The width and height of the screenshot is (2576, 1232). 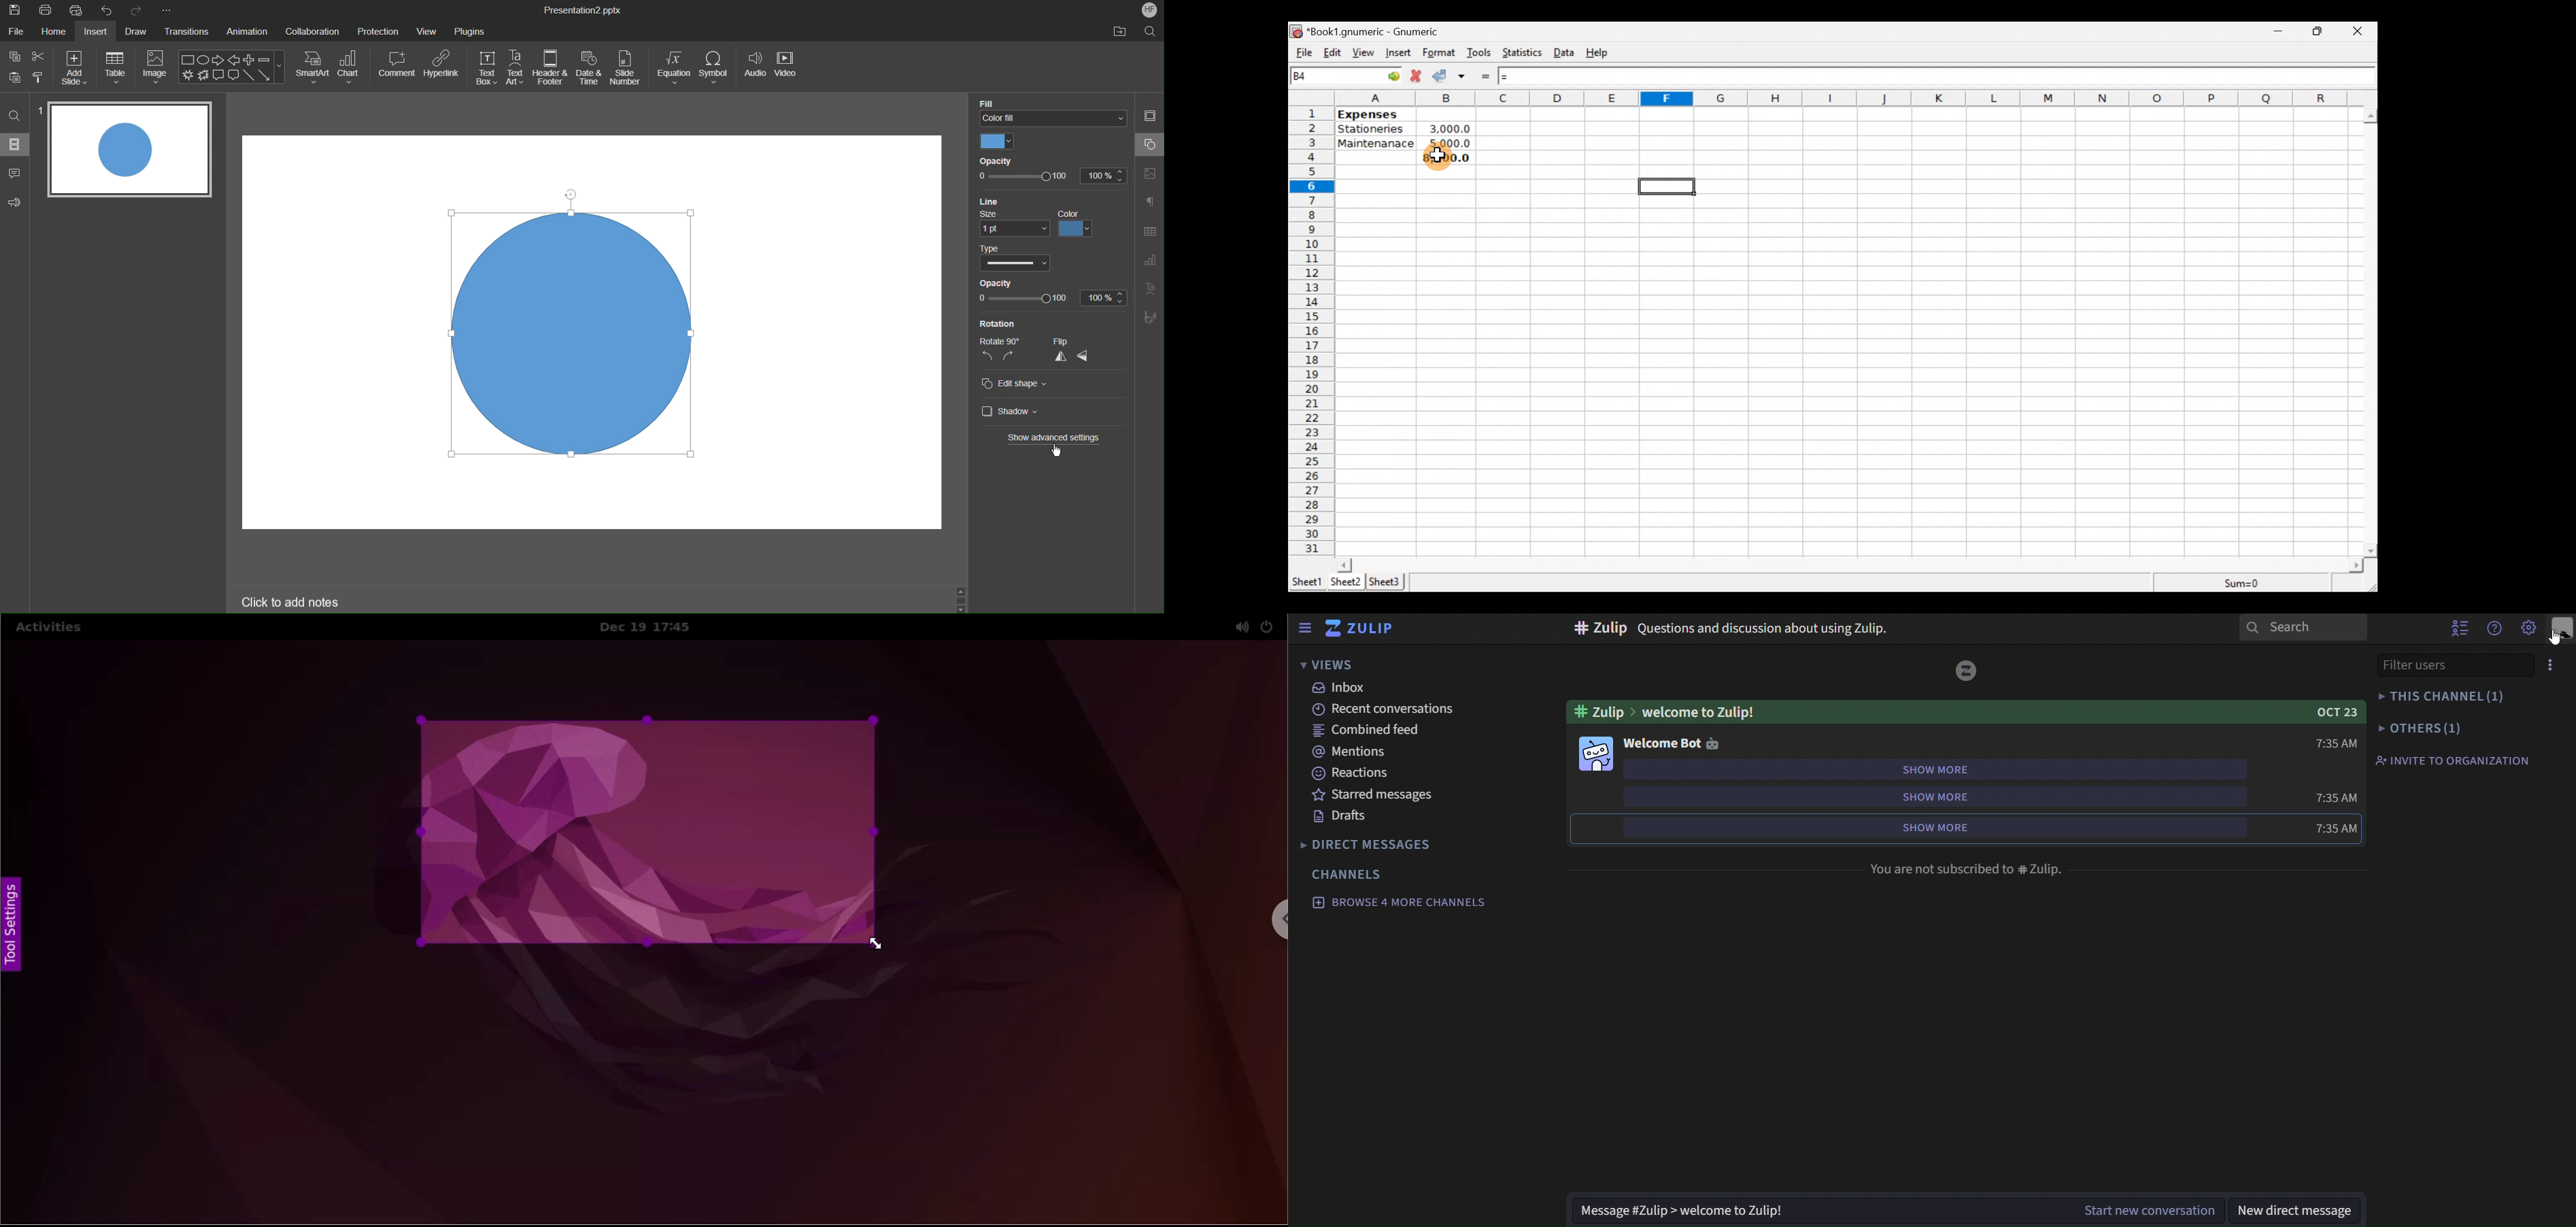 What do you see at coordinates (1340, 816) in the screenshot?
I see `drafts` at bounding box center [1340, 816].